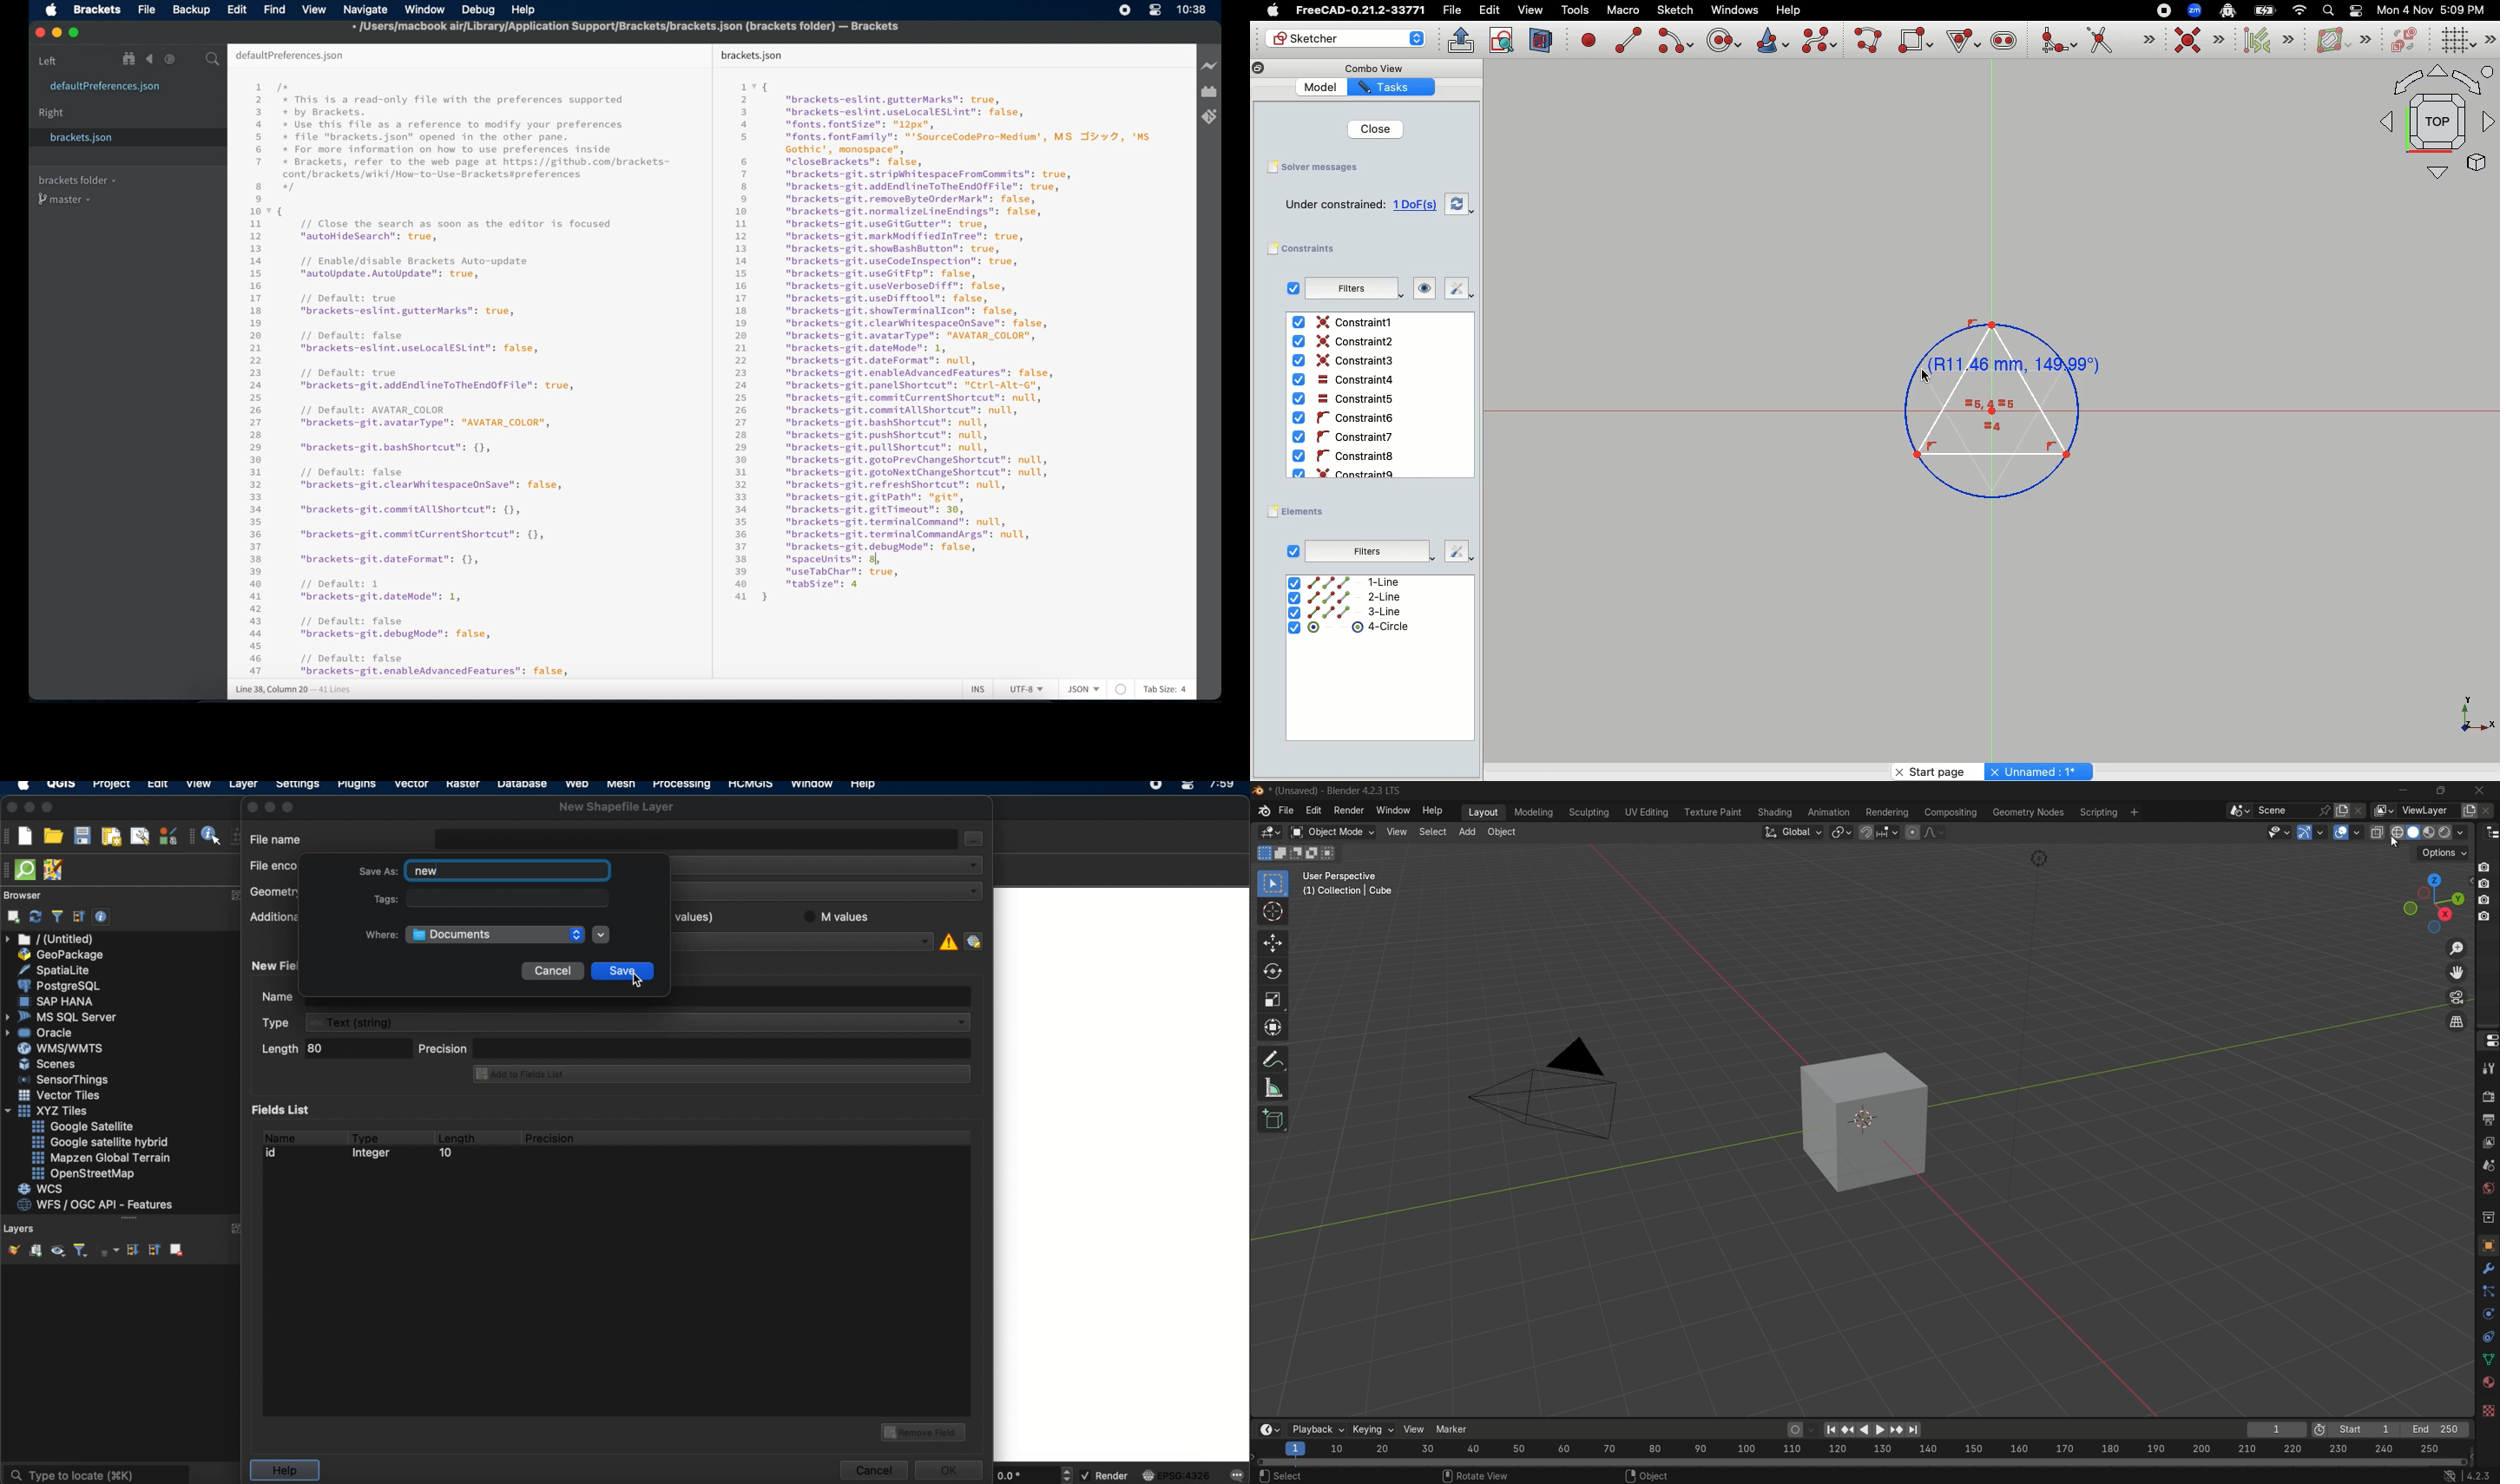  What do you see at coordinates (25, 836) in the screenshot?
I see `new project` at bounding box center [25, 836].